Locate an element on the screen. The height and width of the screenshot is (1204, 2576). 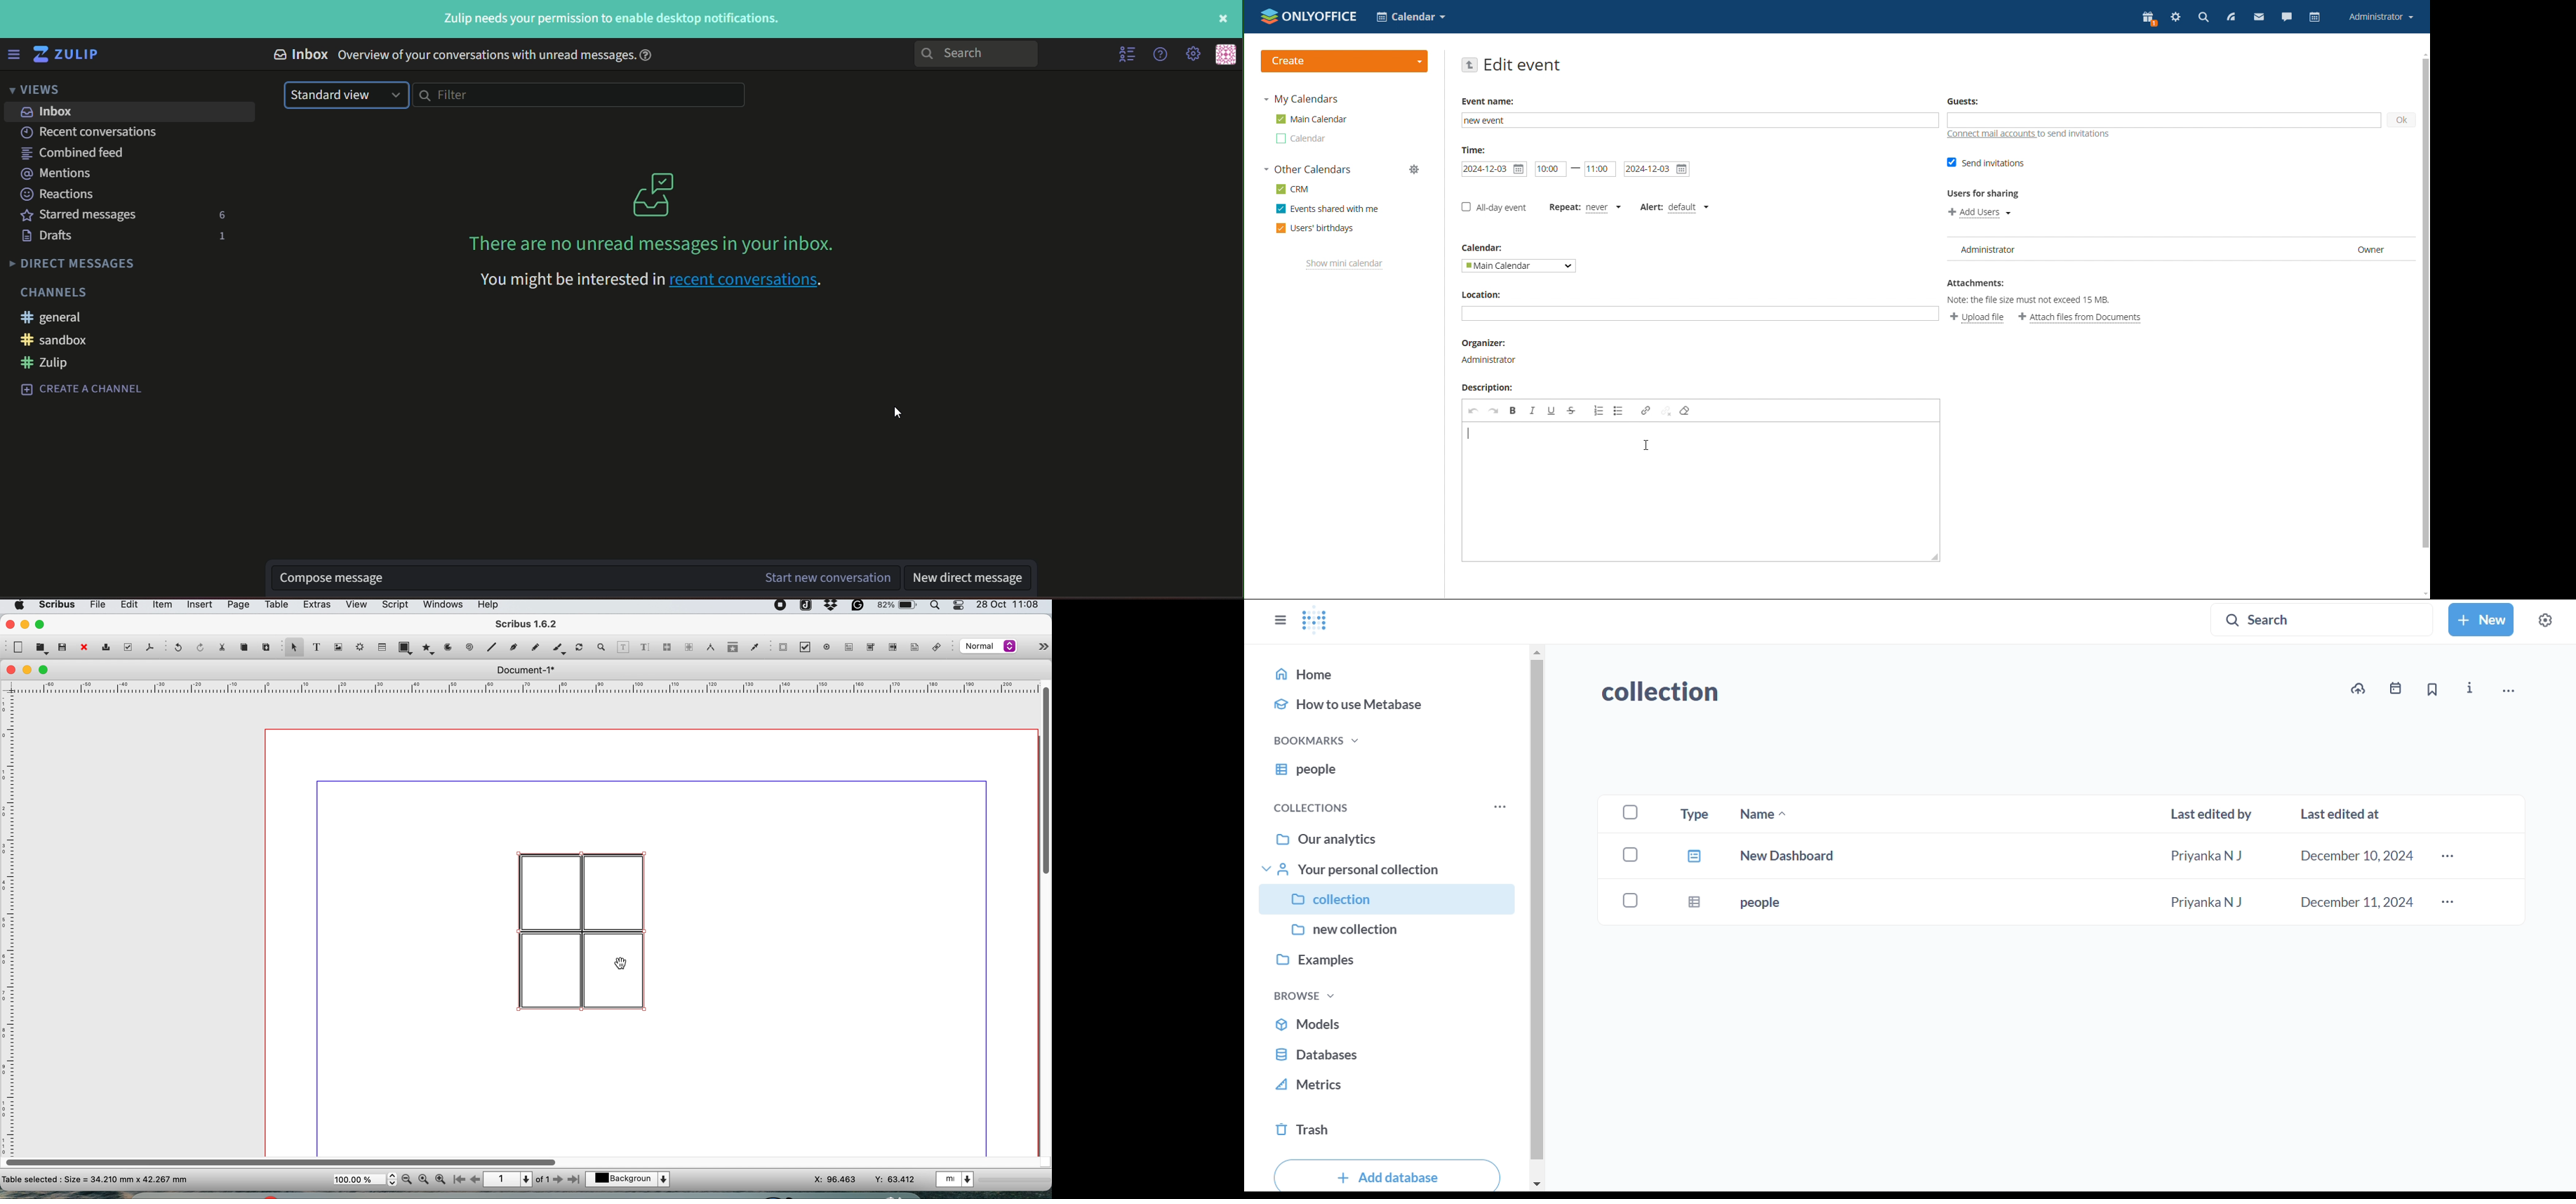
page 1 of 1 is located at coordinates (516, 1180).